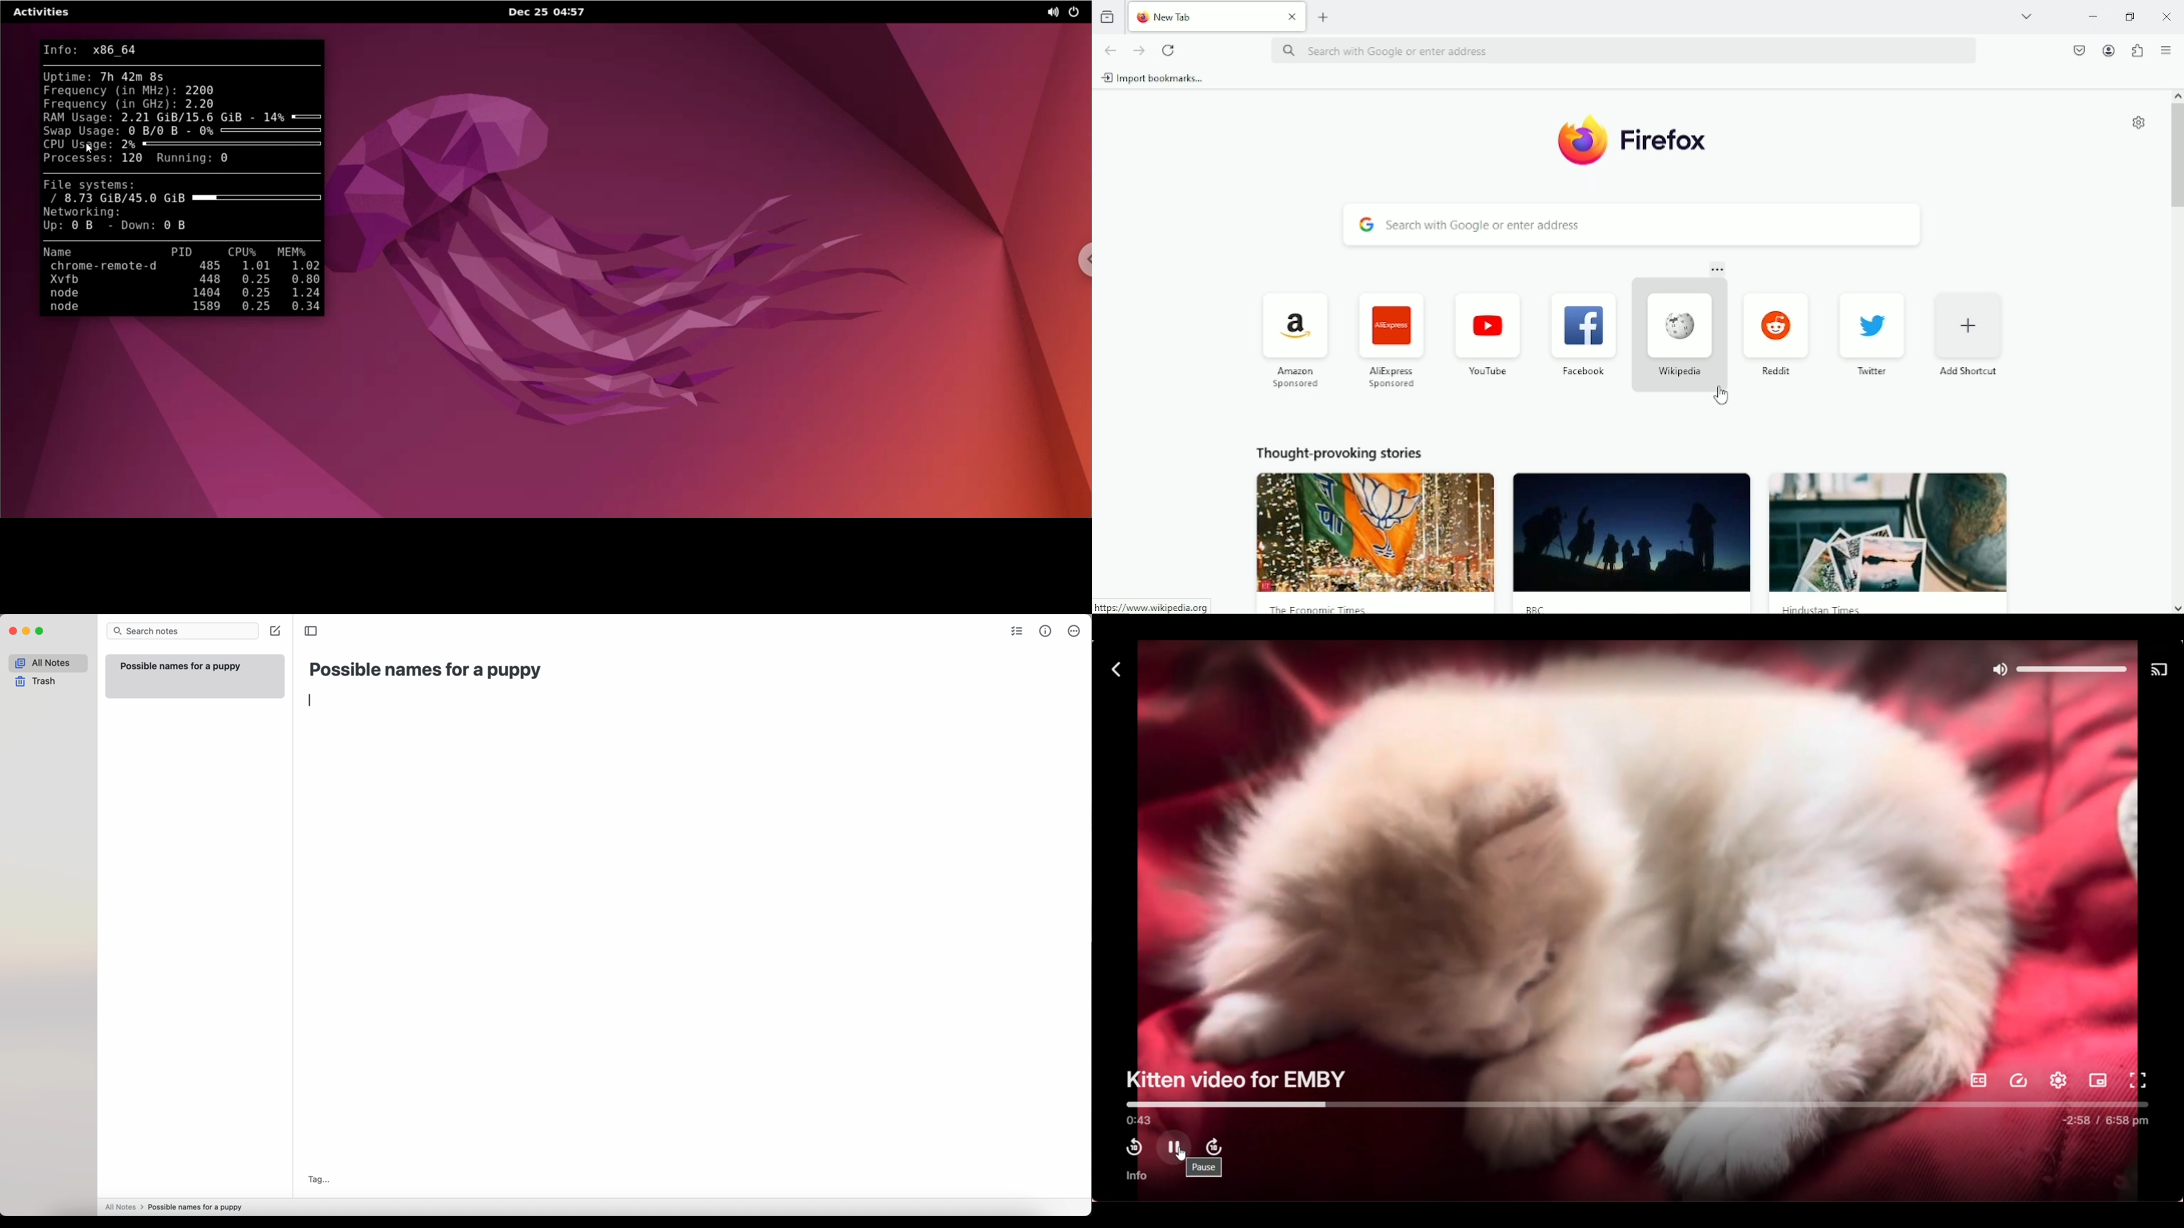 This screenshot has height=1232, width=2184. I want to click on save to pocket, so click(2078, 51).